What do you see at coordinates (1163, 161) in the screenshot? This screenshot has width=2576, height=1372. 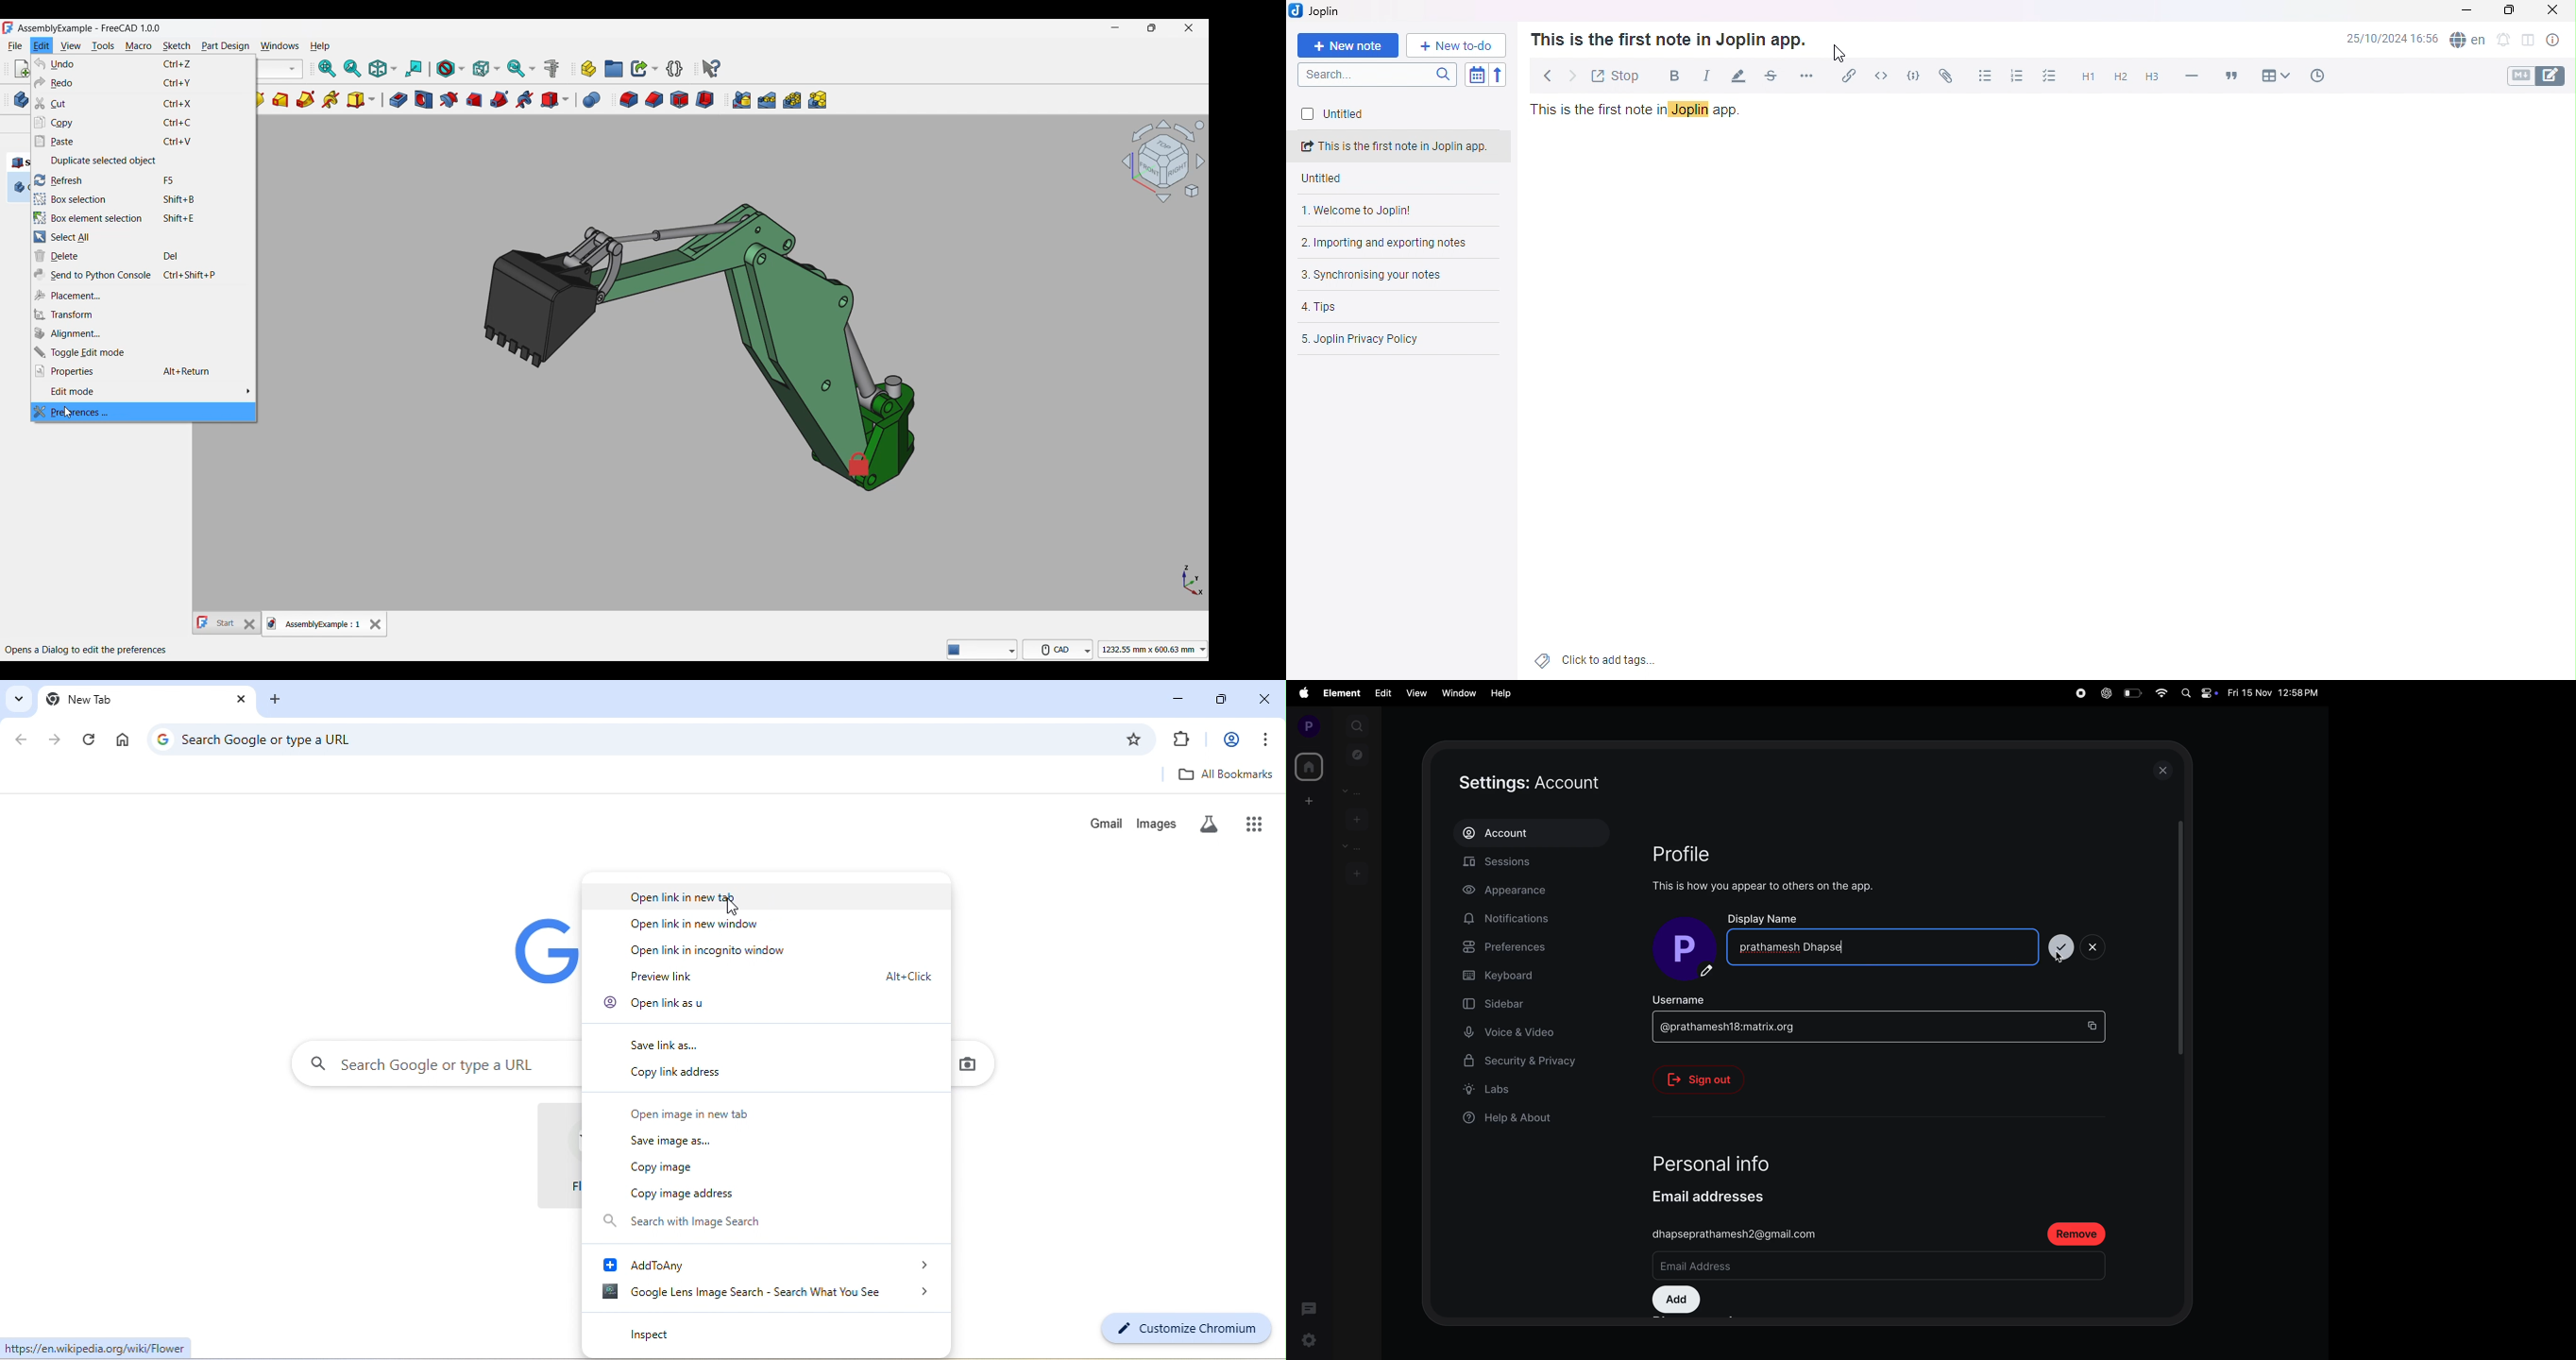 I see `Canvas navigation` at bounding box center [1163, 161].